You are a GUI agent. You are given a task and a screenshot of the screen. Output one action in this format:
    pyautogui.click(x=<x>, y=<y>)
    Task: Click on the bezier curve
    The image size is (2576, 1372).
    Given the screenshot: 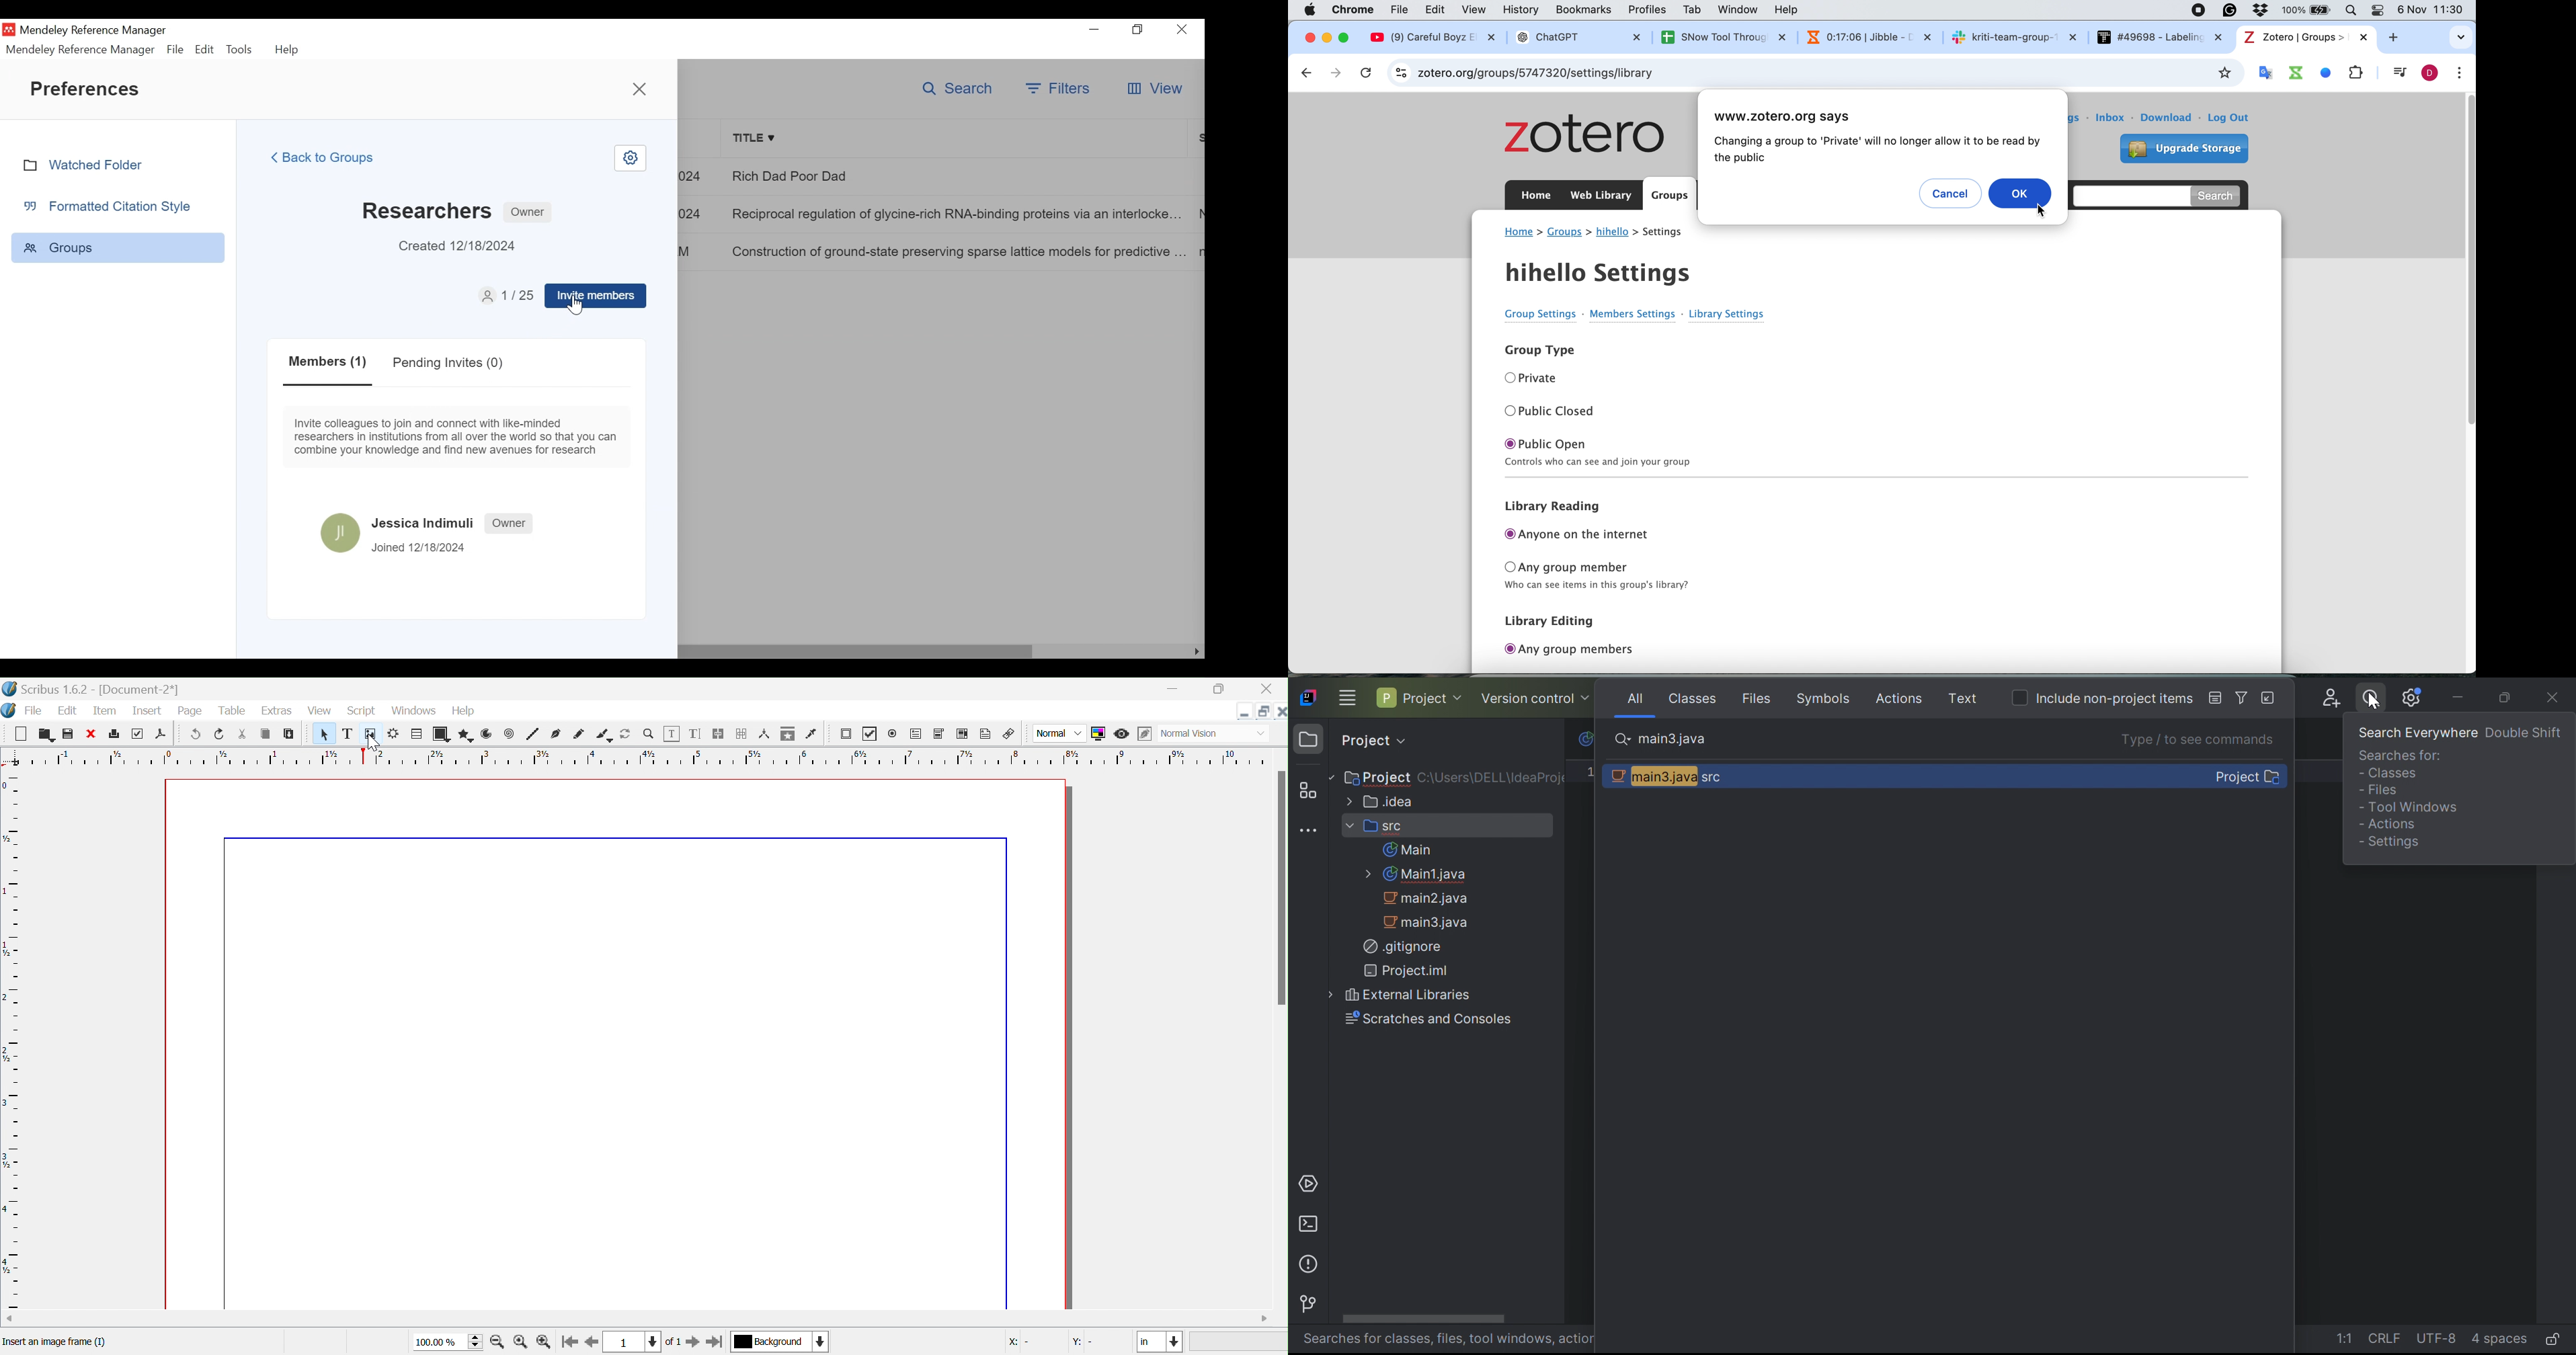 What is the action you would take?
    pyautogui.click(x=557, y=733)
    